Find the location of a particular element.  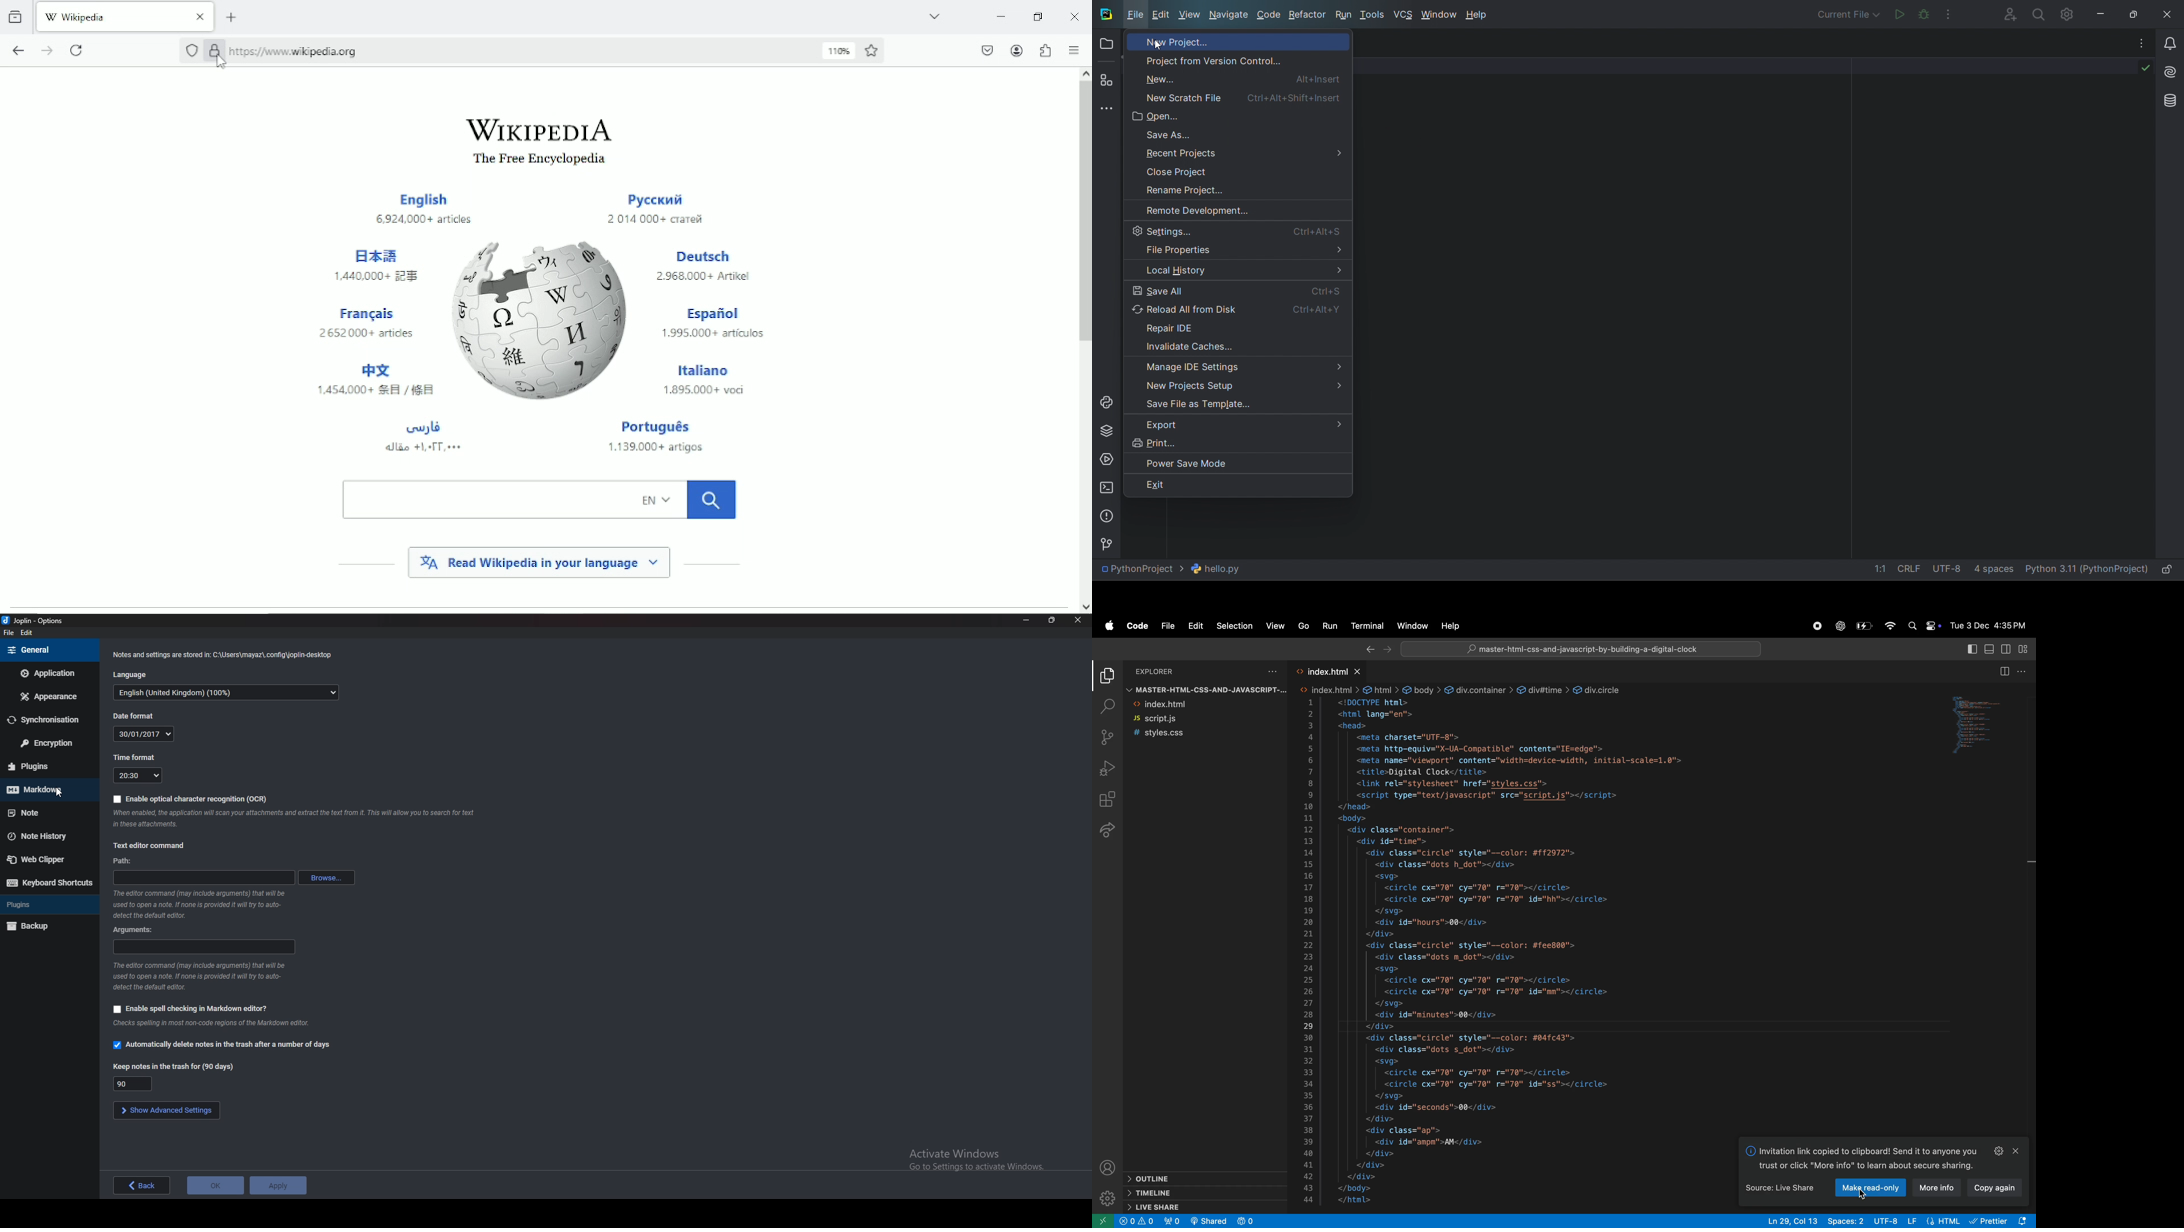

ok is located at coordinates (215, 1188).